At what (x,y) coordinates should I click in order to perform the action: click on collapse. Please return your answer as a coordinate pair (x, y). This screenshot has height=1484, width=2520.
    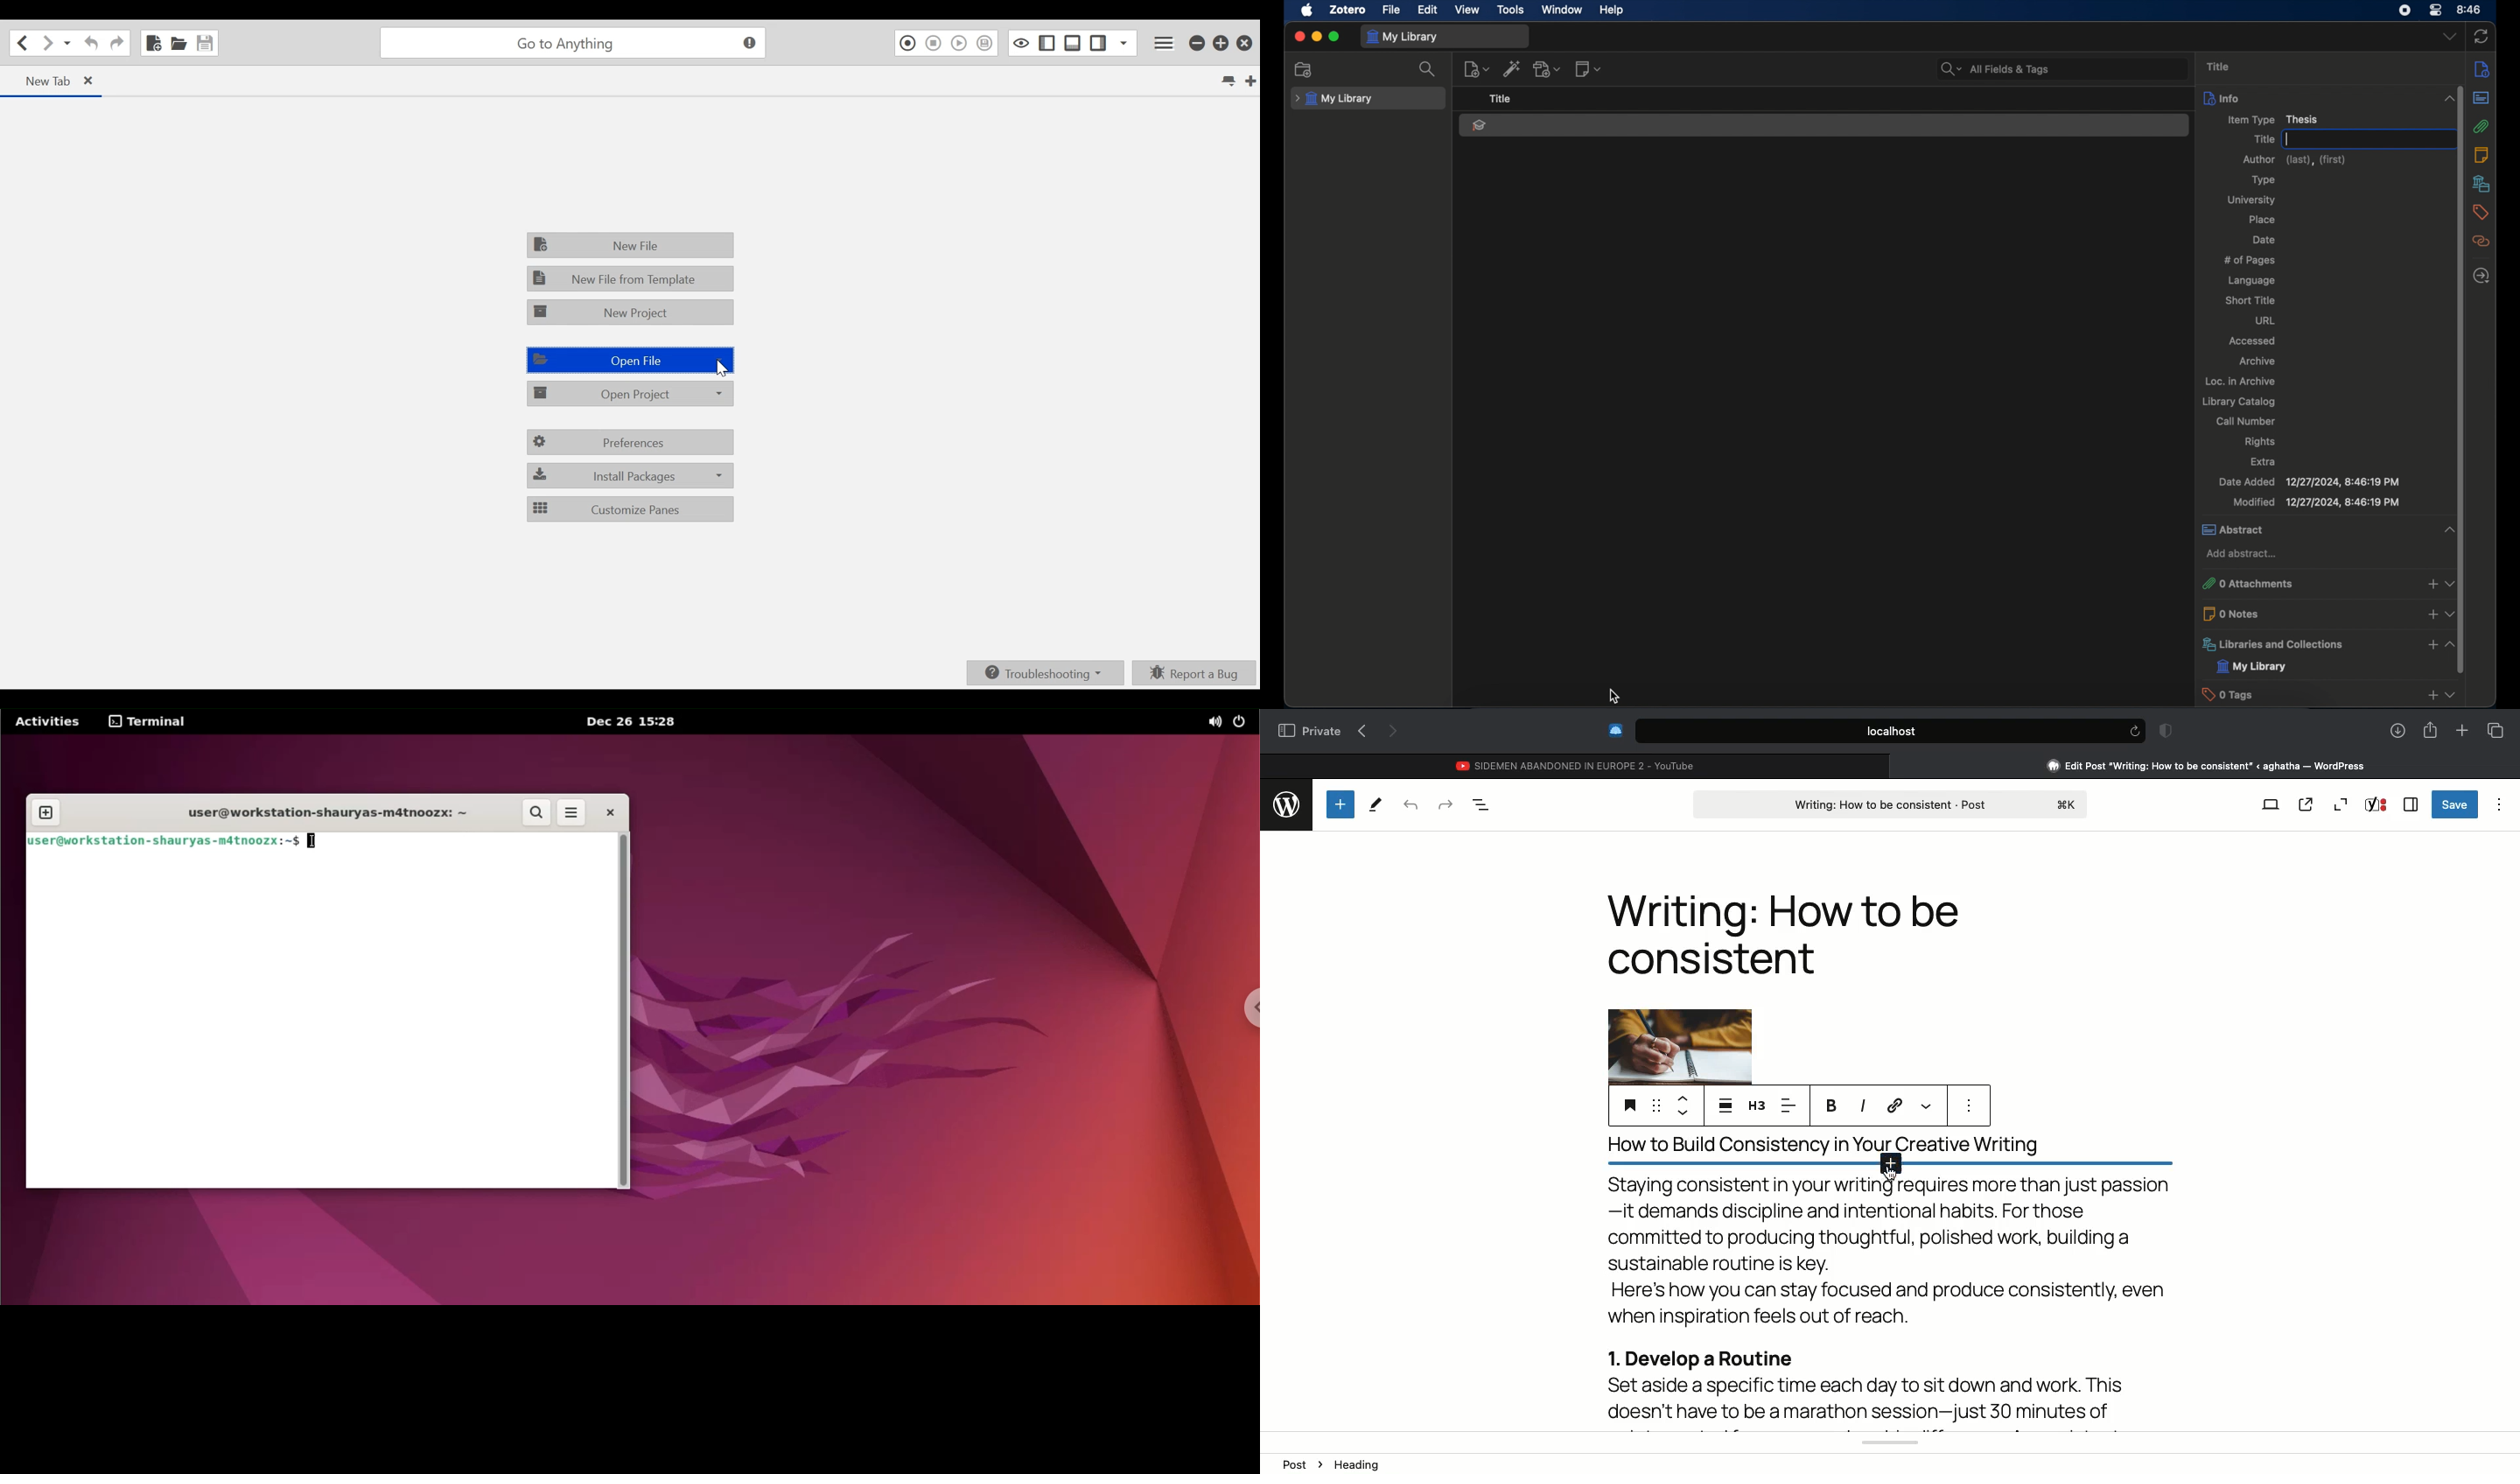
    Looking at the image, I should click on (2450, 643).